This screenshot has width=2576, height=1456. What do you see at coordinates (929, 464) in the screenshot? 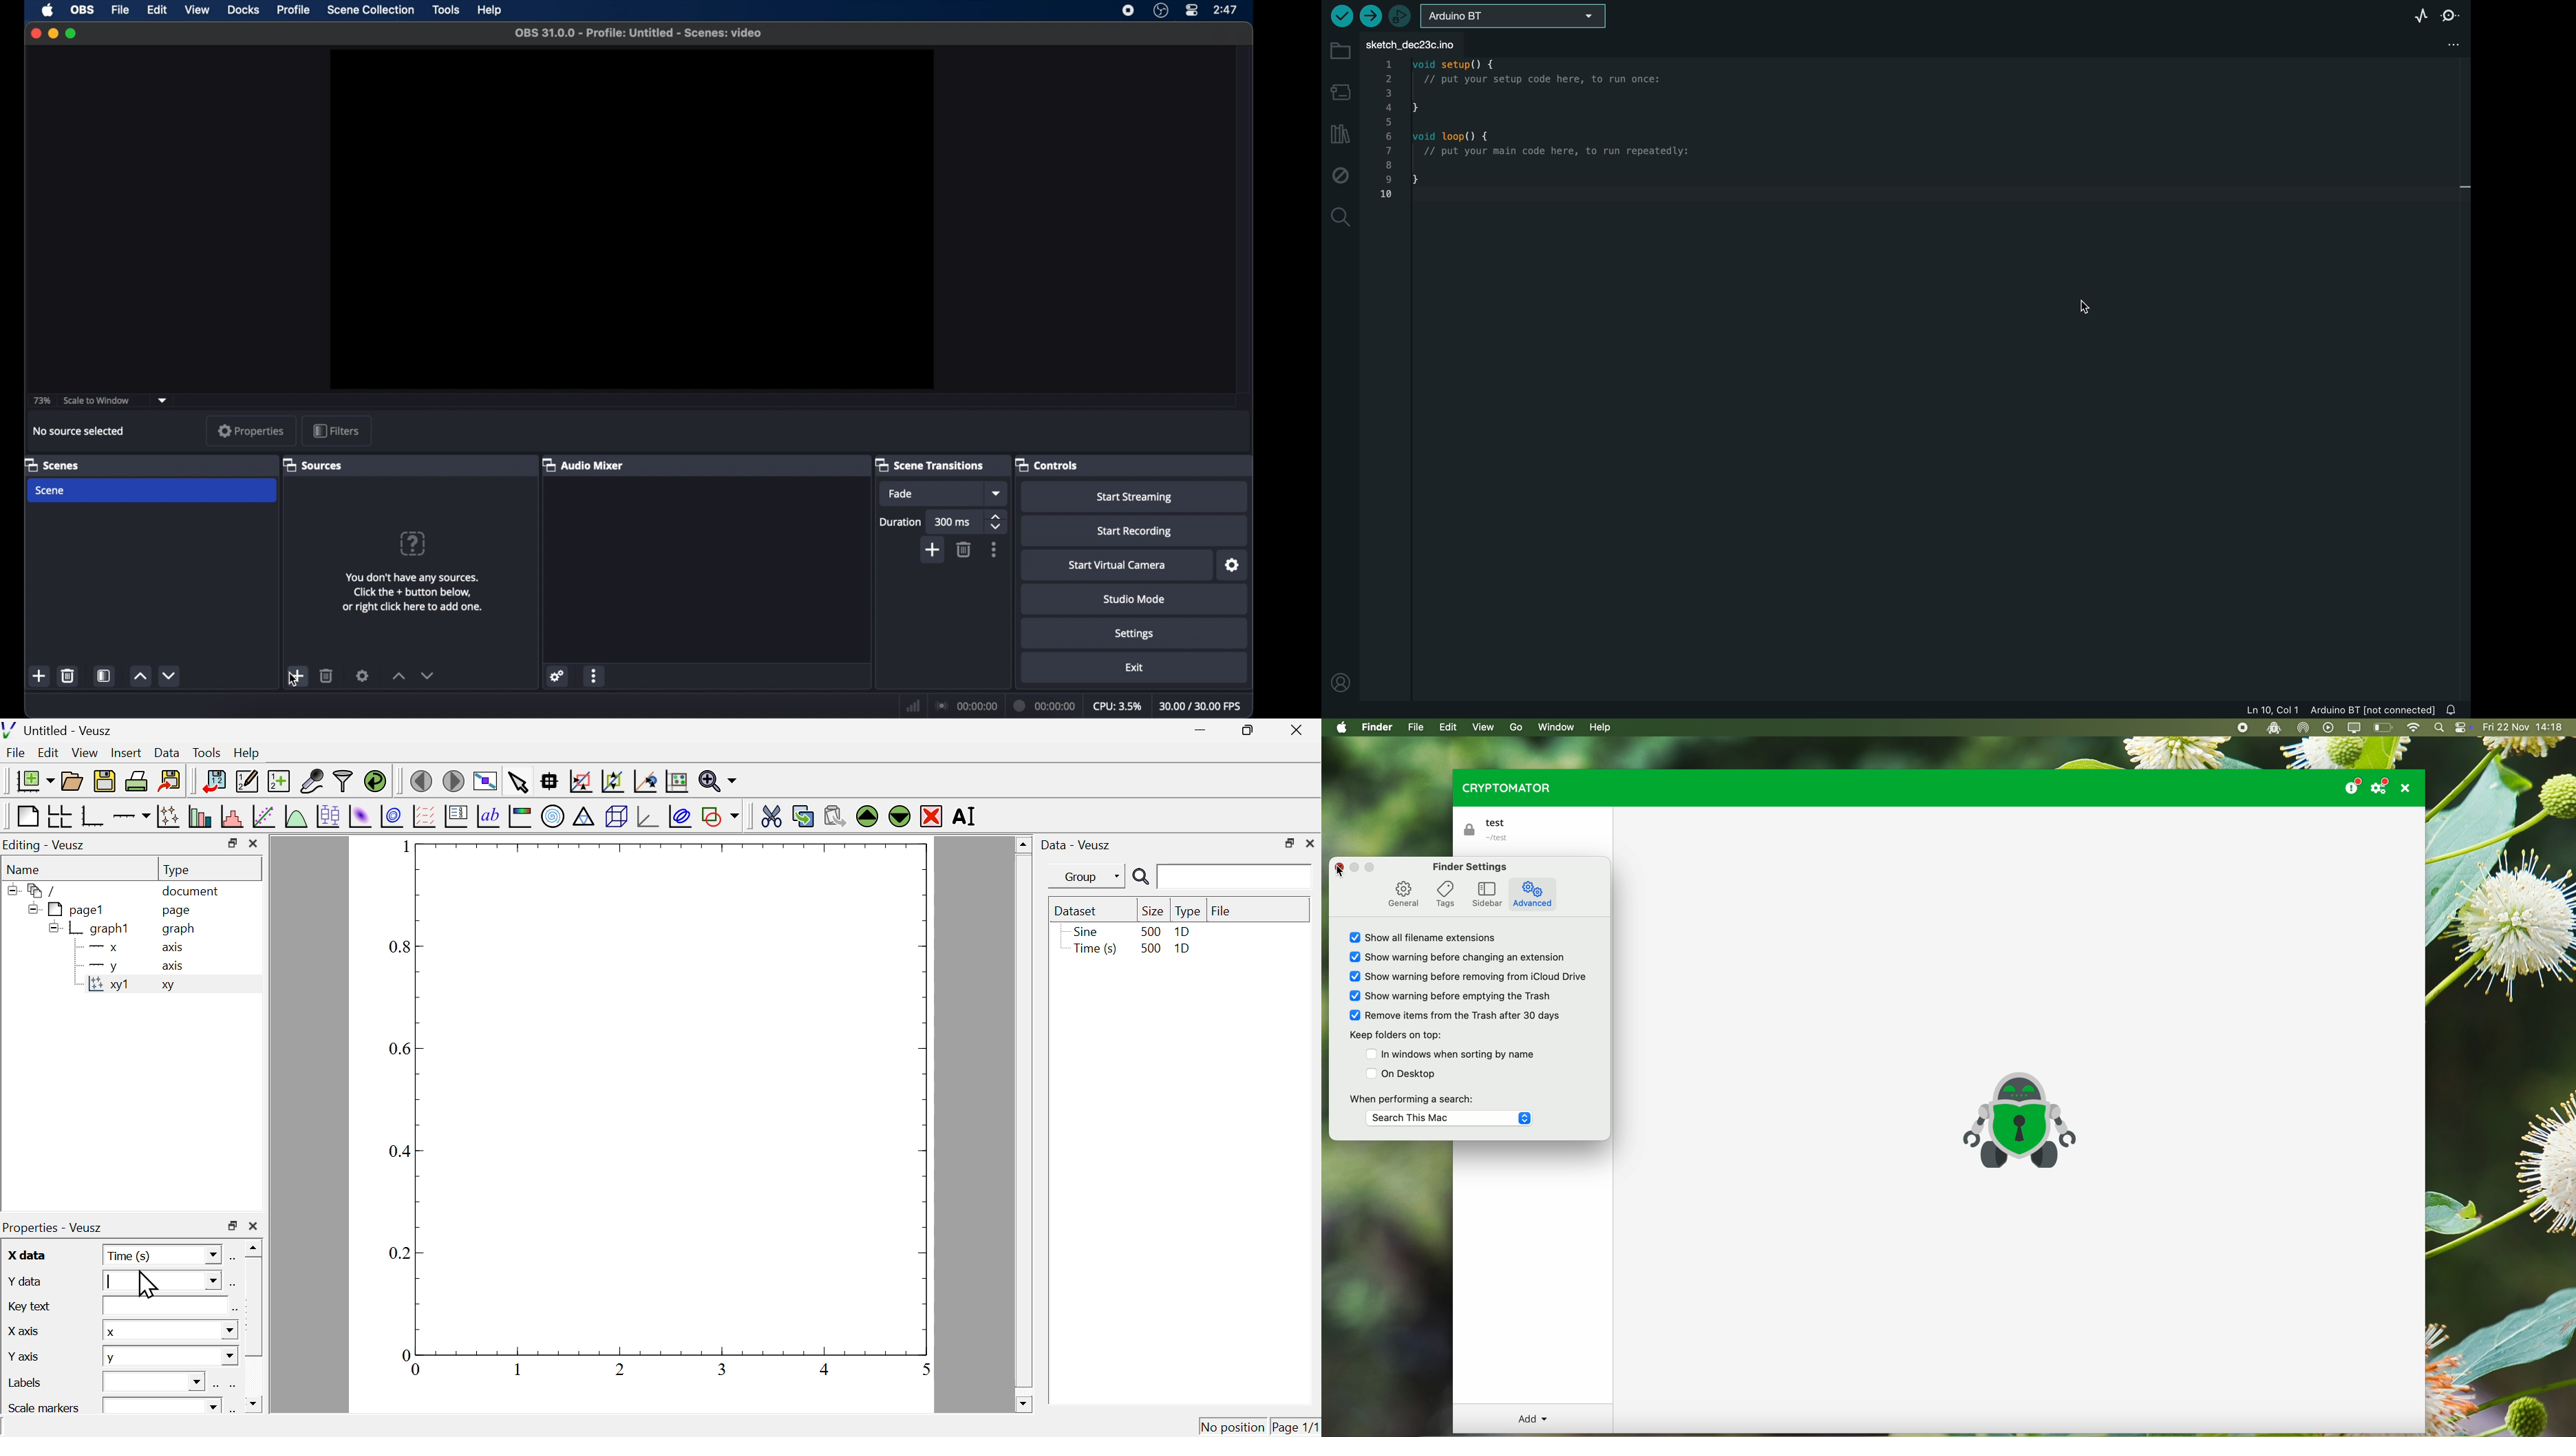
I see `scene transitions` at bounding box center [929, 464].